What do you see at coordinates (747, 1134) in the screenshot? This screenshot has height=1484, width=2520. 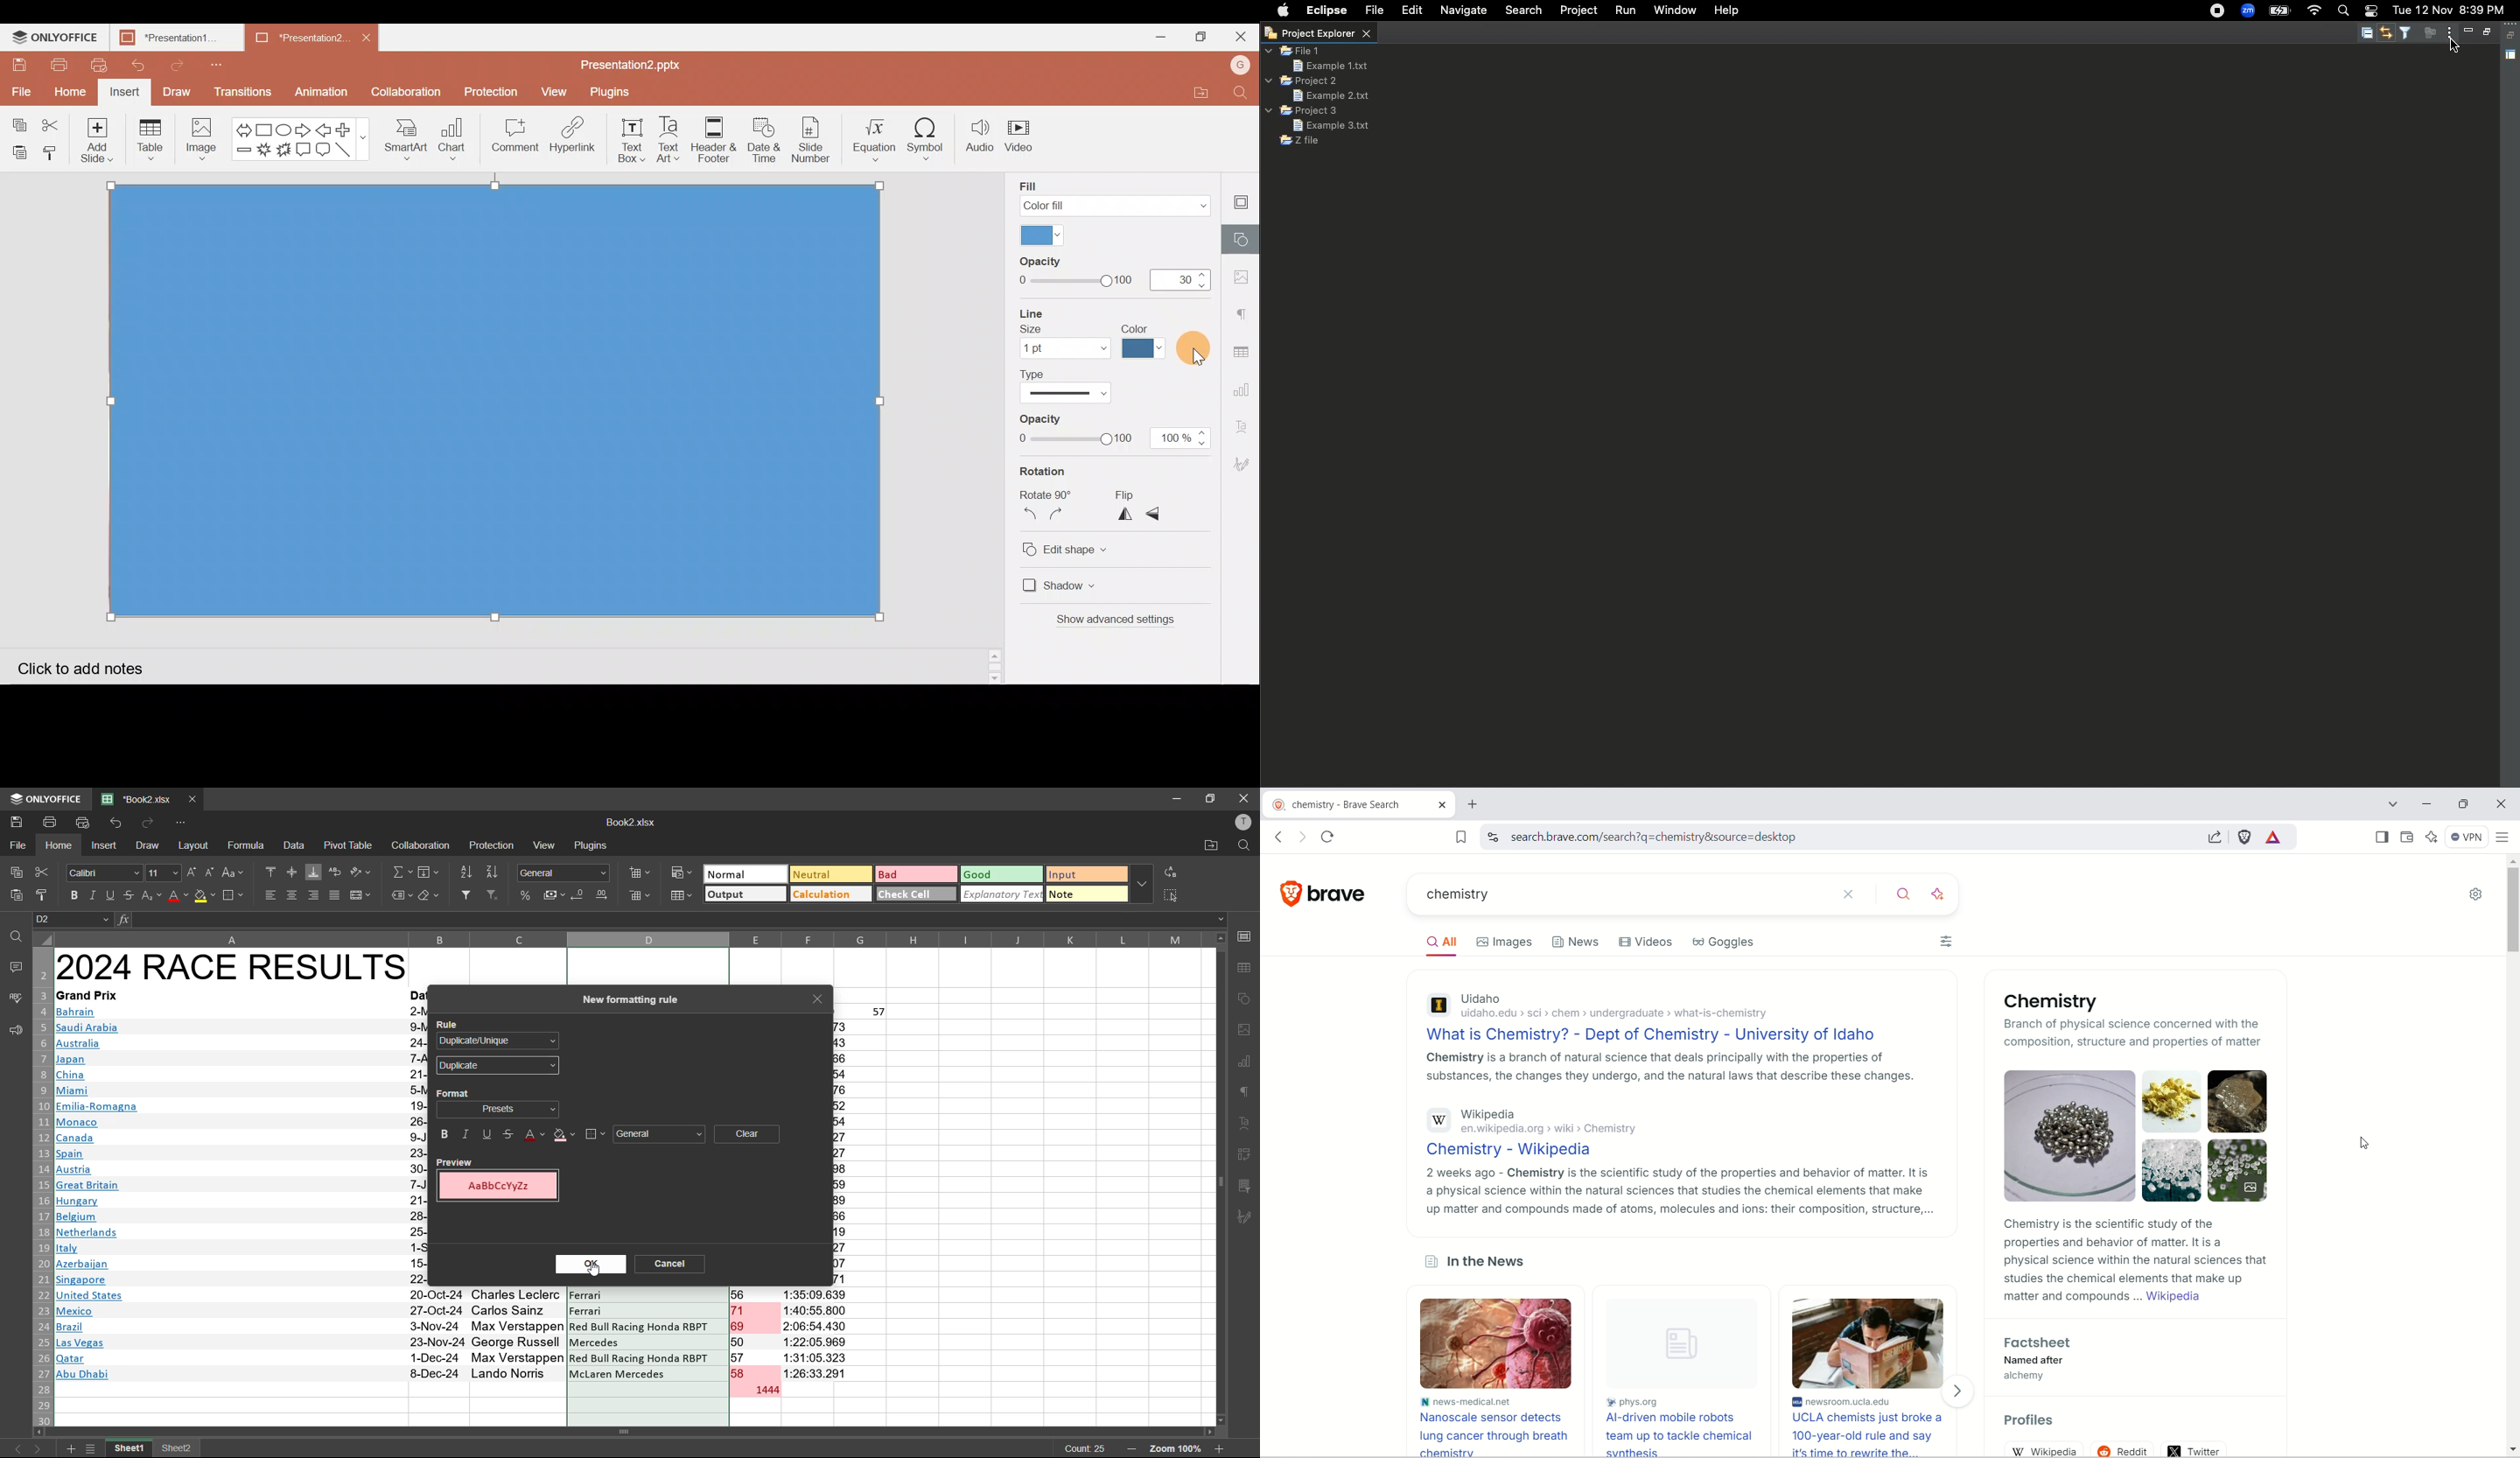 I see `clear` at bounding box center [747, 1134].